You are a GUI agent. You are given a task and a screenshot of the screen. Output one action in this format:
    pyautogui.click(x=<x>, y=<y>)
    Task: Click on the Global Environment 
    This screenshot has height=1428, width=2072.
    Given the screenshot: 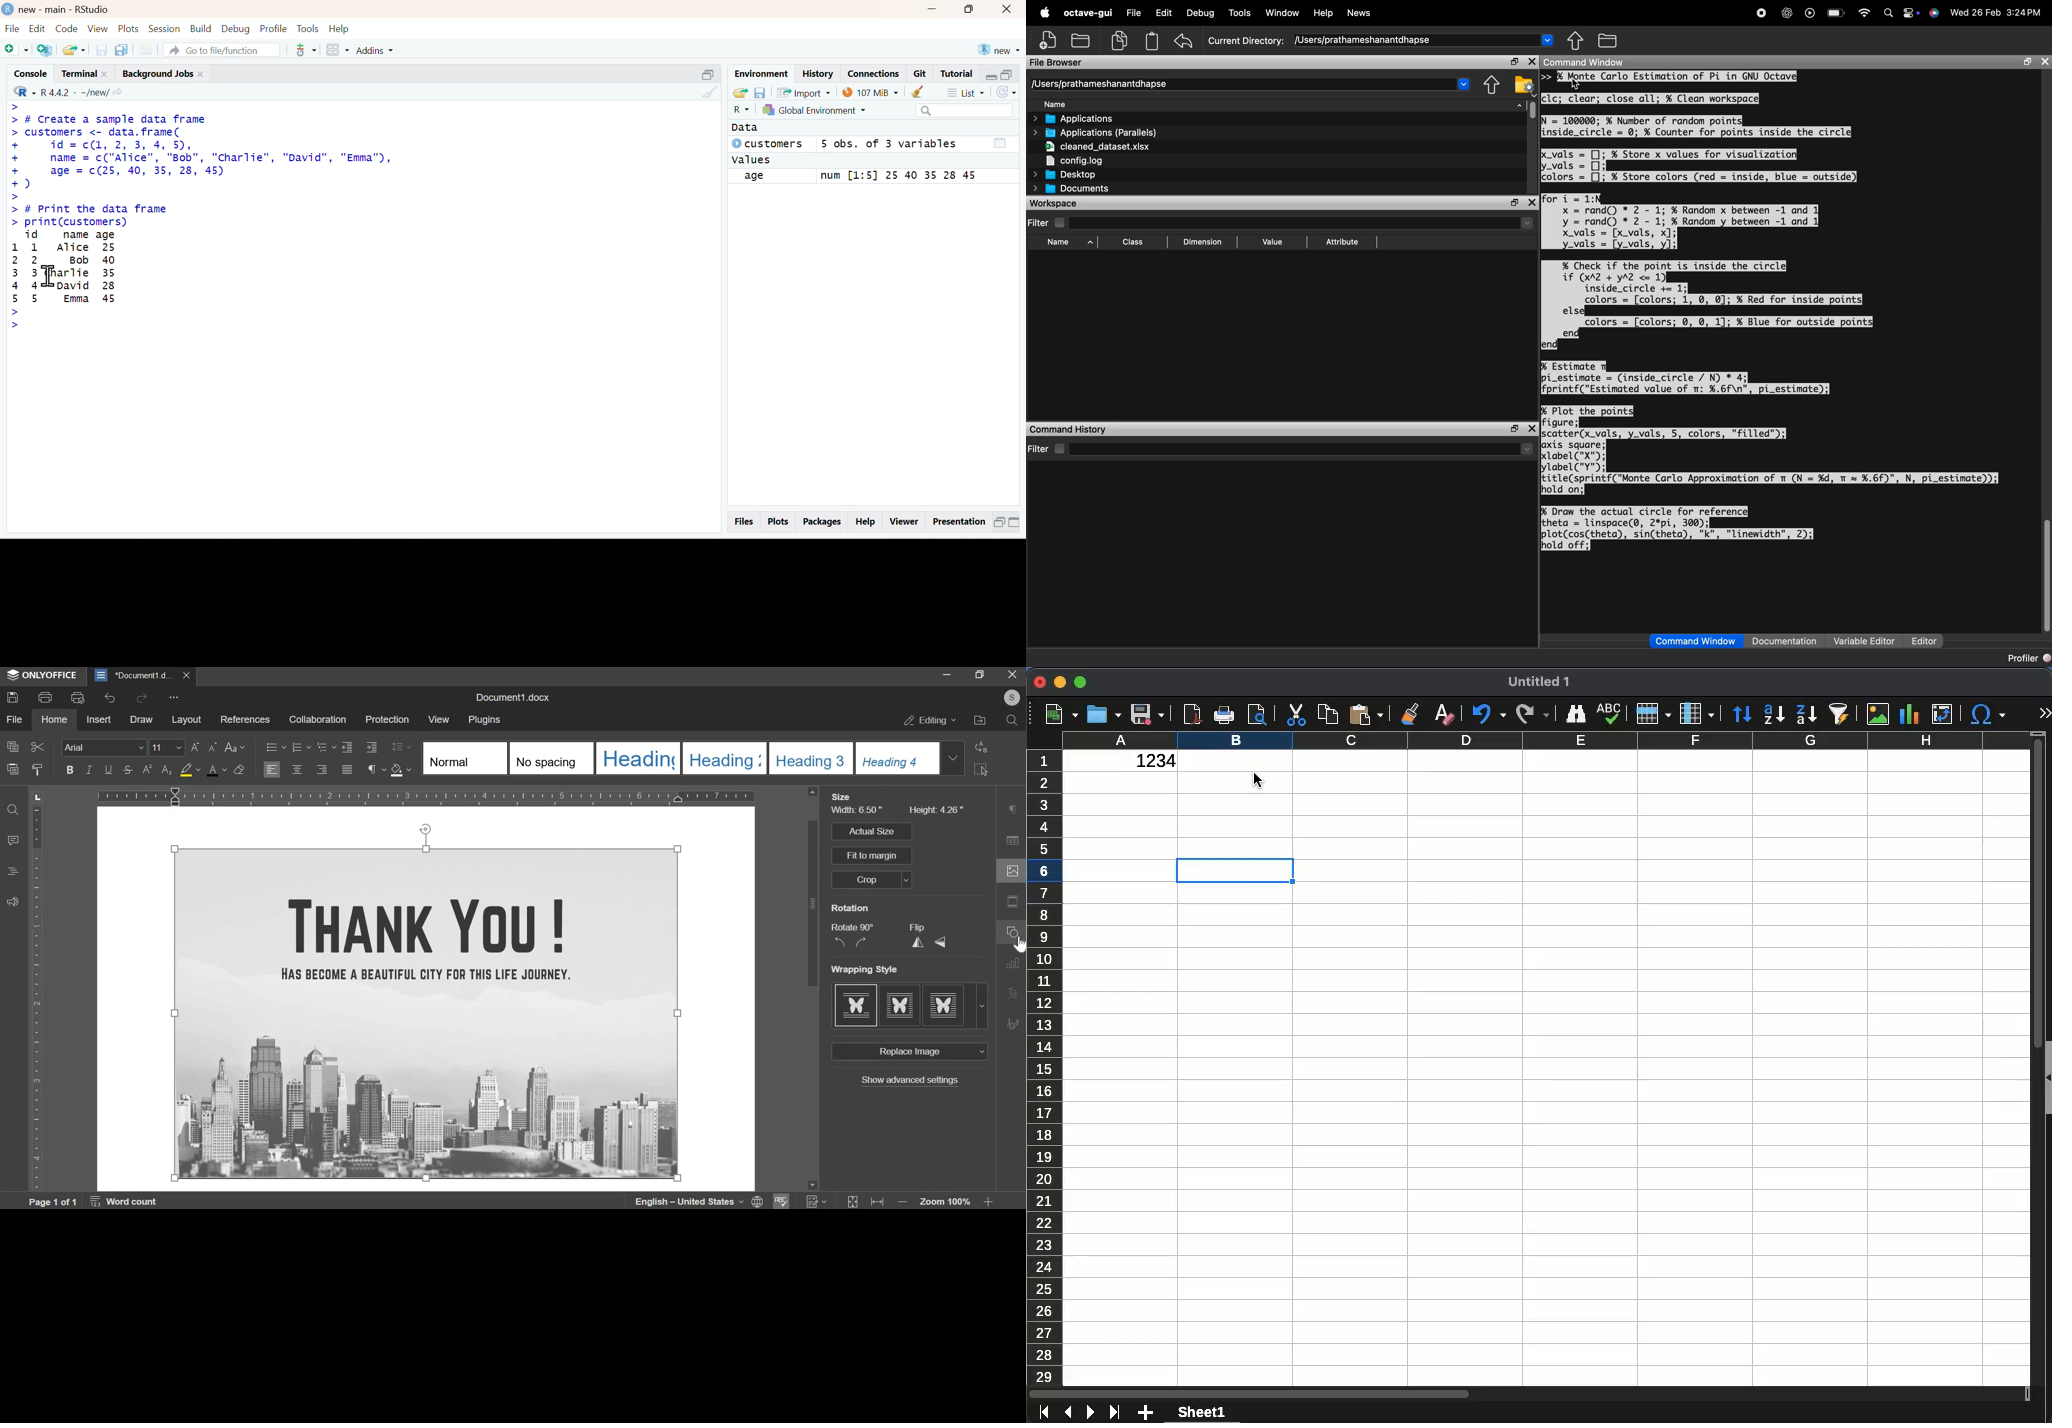 What is the action you would take?
    pyautogui.click(x=828, y=112)
    